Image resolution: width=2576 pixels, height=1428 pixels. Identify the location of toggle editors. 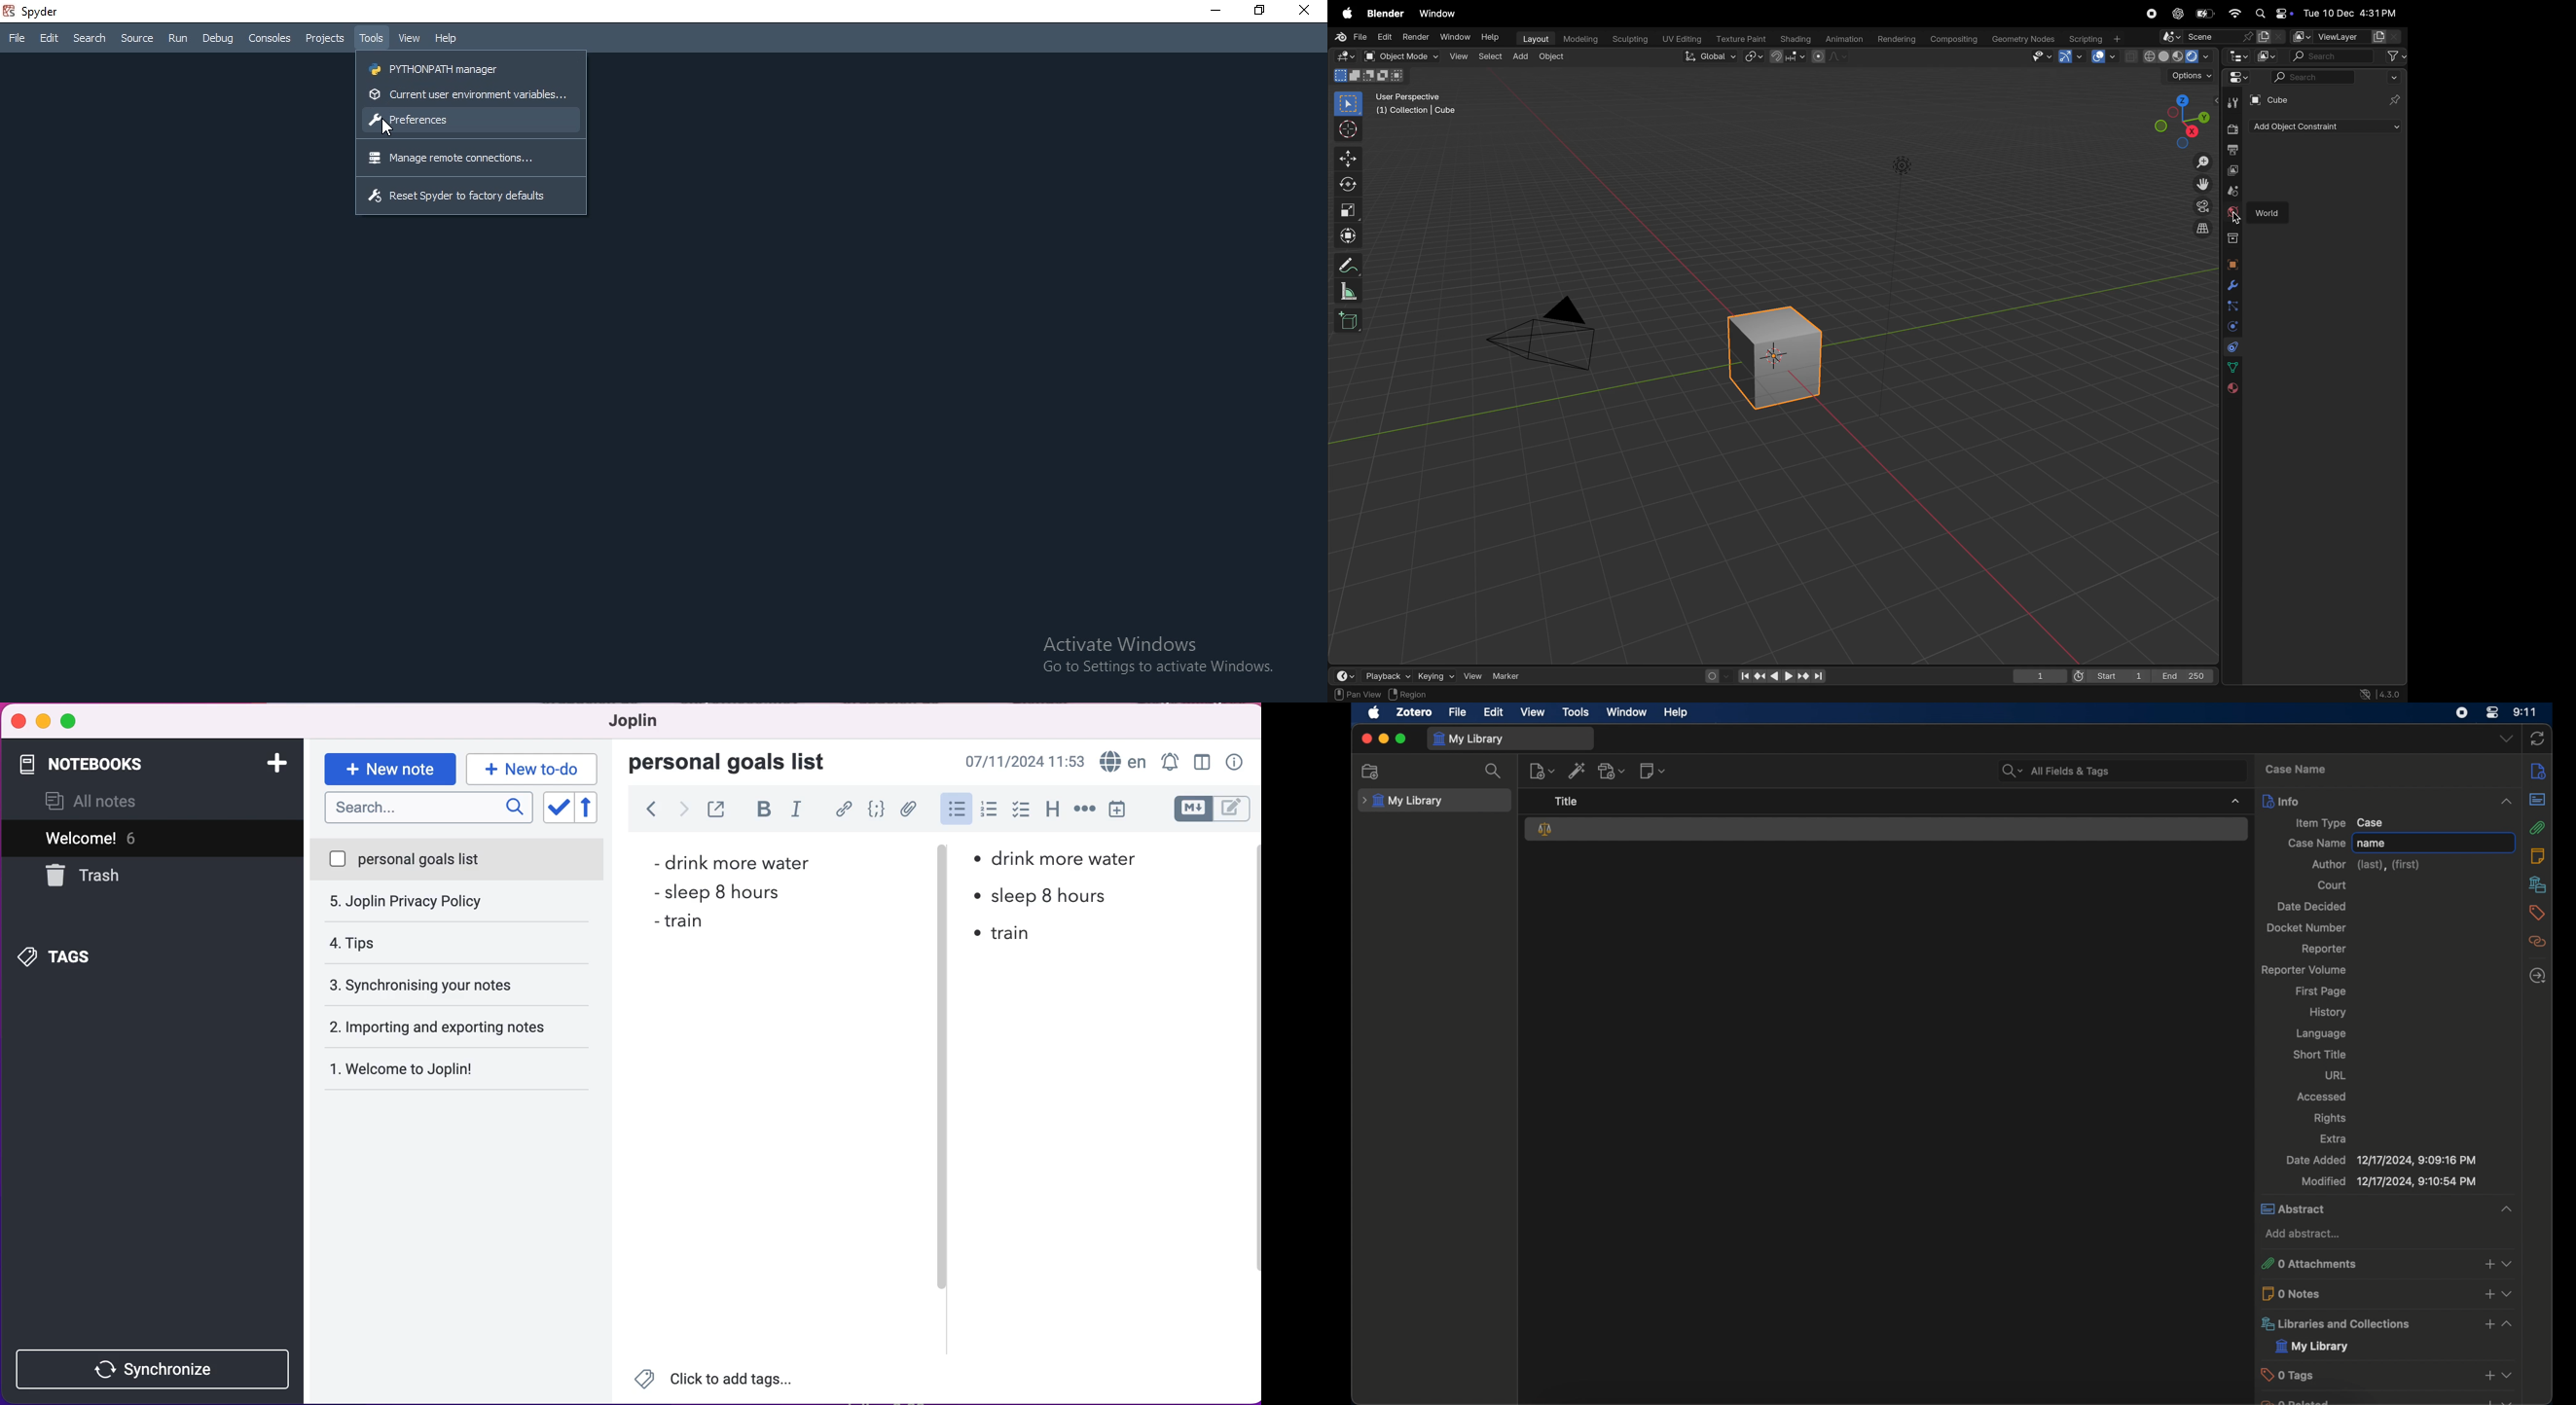
(1202, 809).